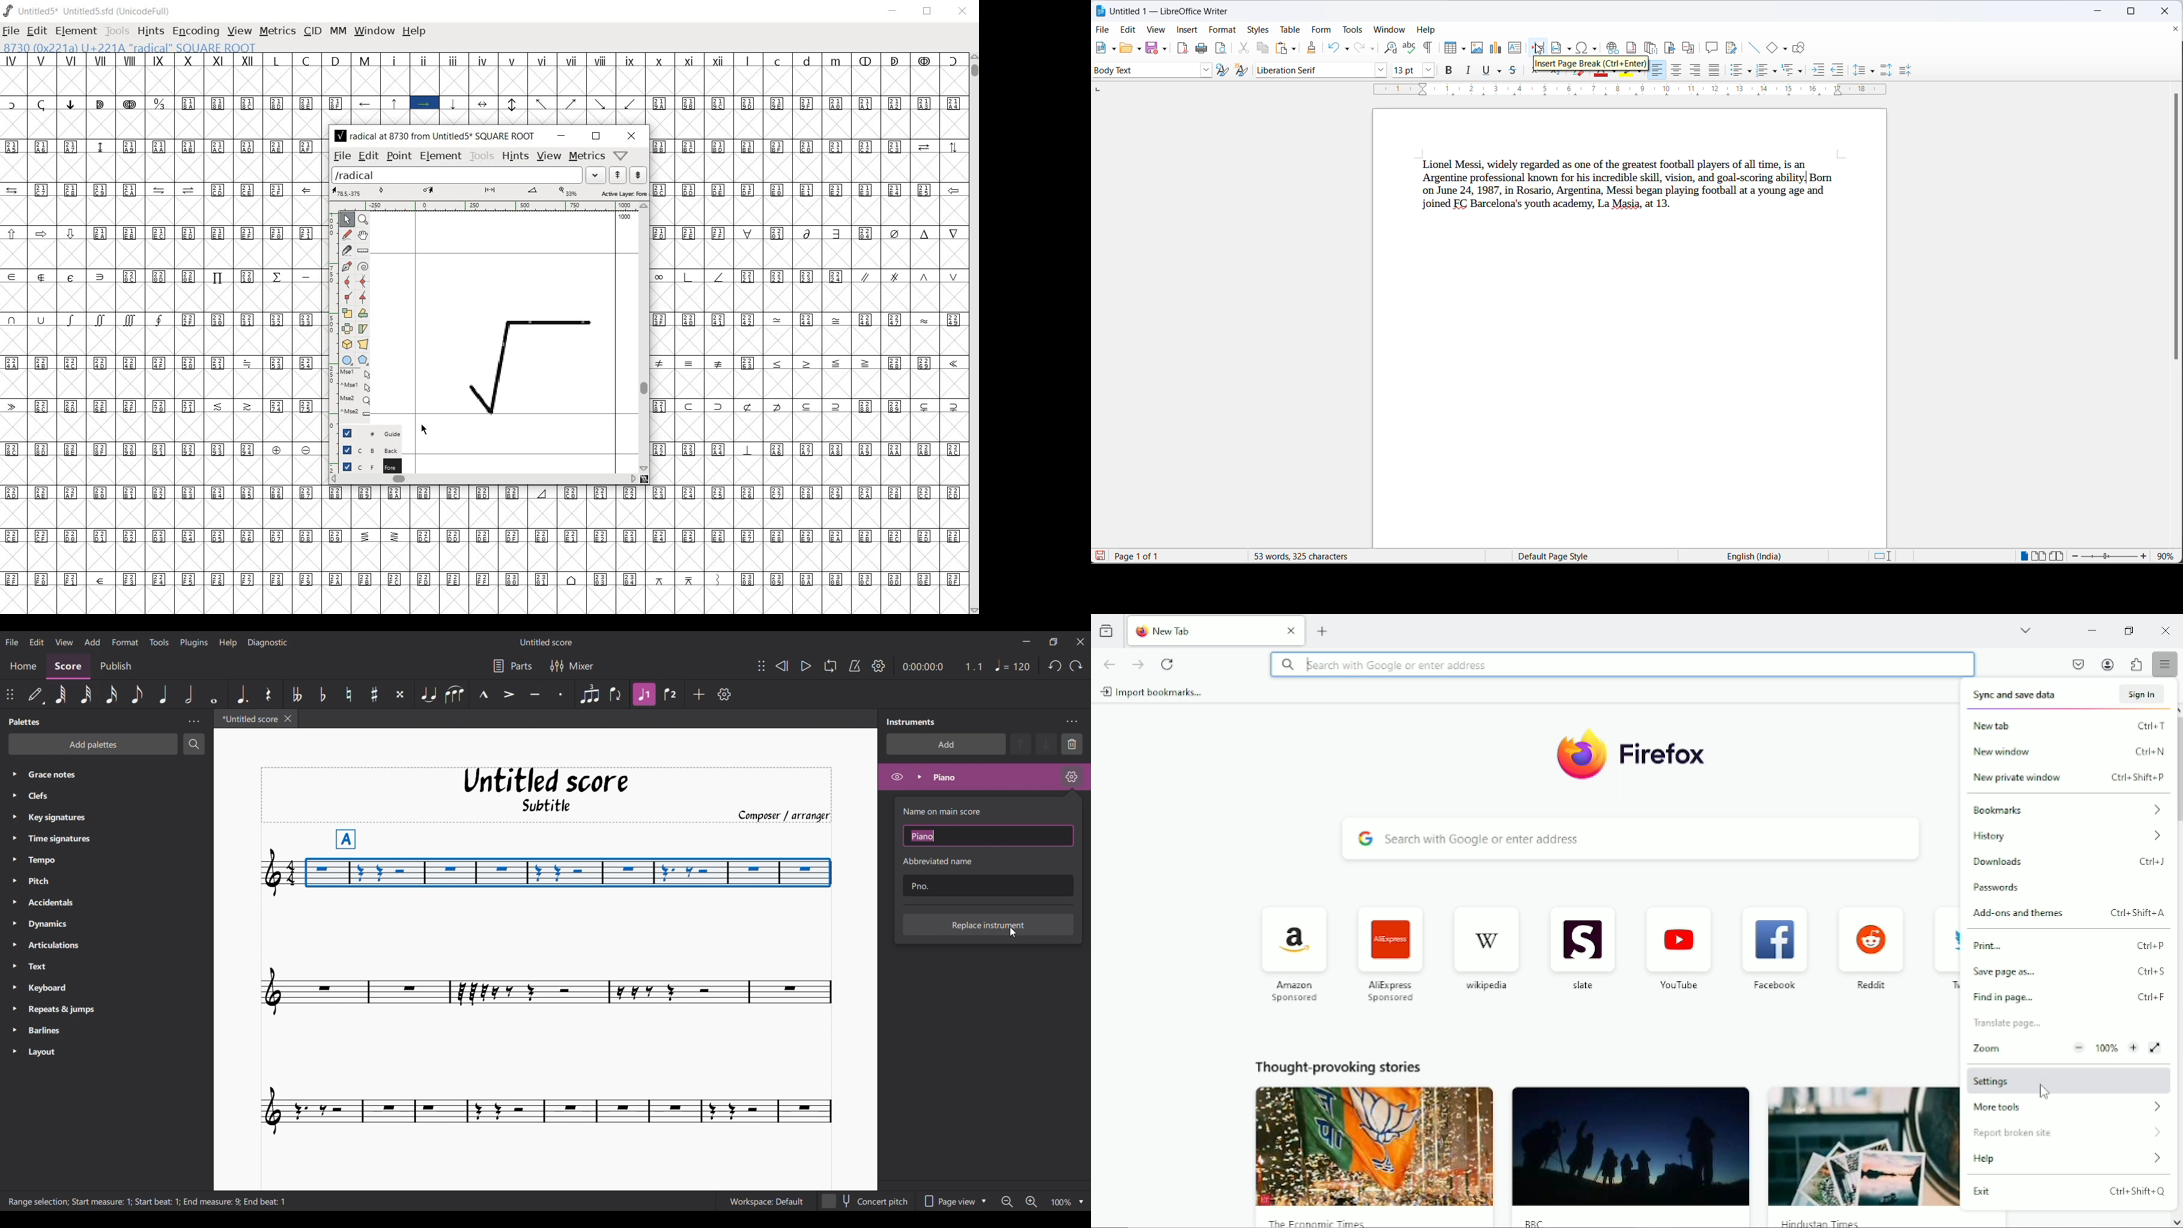  I want to click on underline, so click(1487, 71).